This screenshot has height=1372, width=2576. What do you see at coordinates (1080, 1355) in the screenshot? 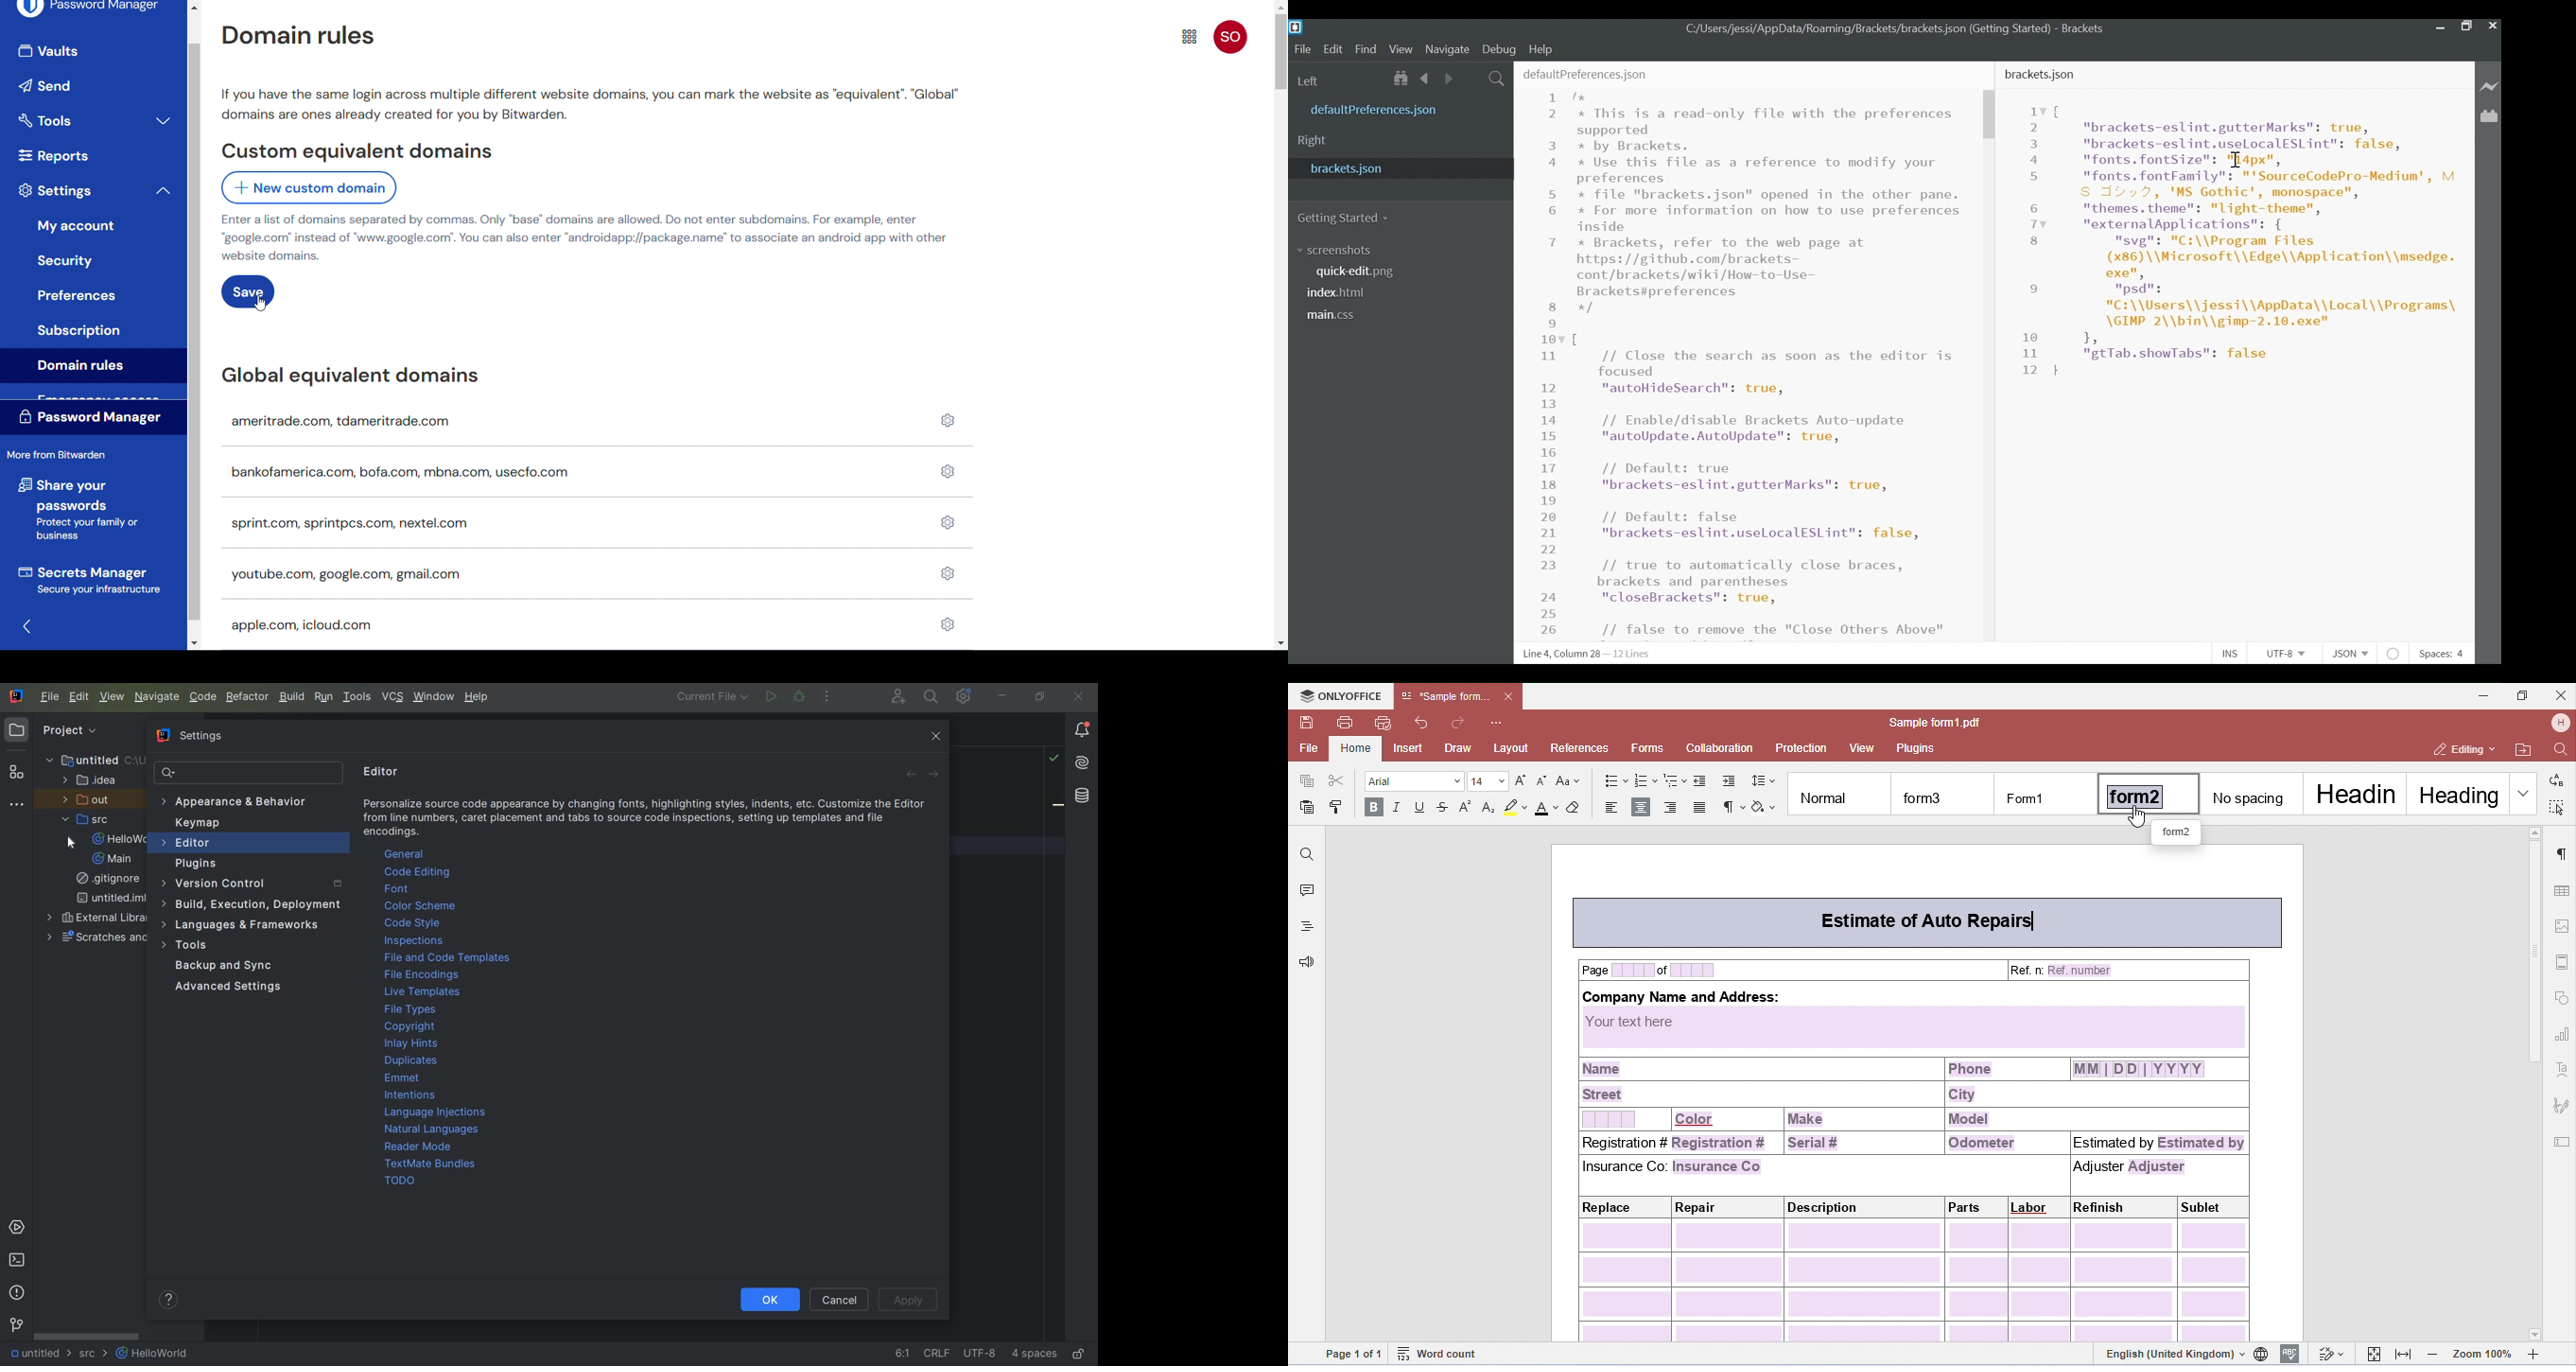
I see `MAKE FILE READY ONLY` at bounding box center [1080, 1355].